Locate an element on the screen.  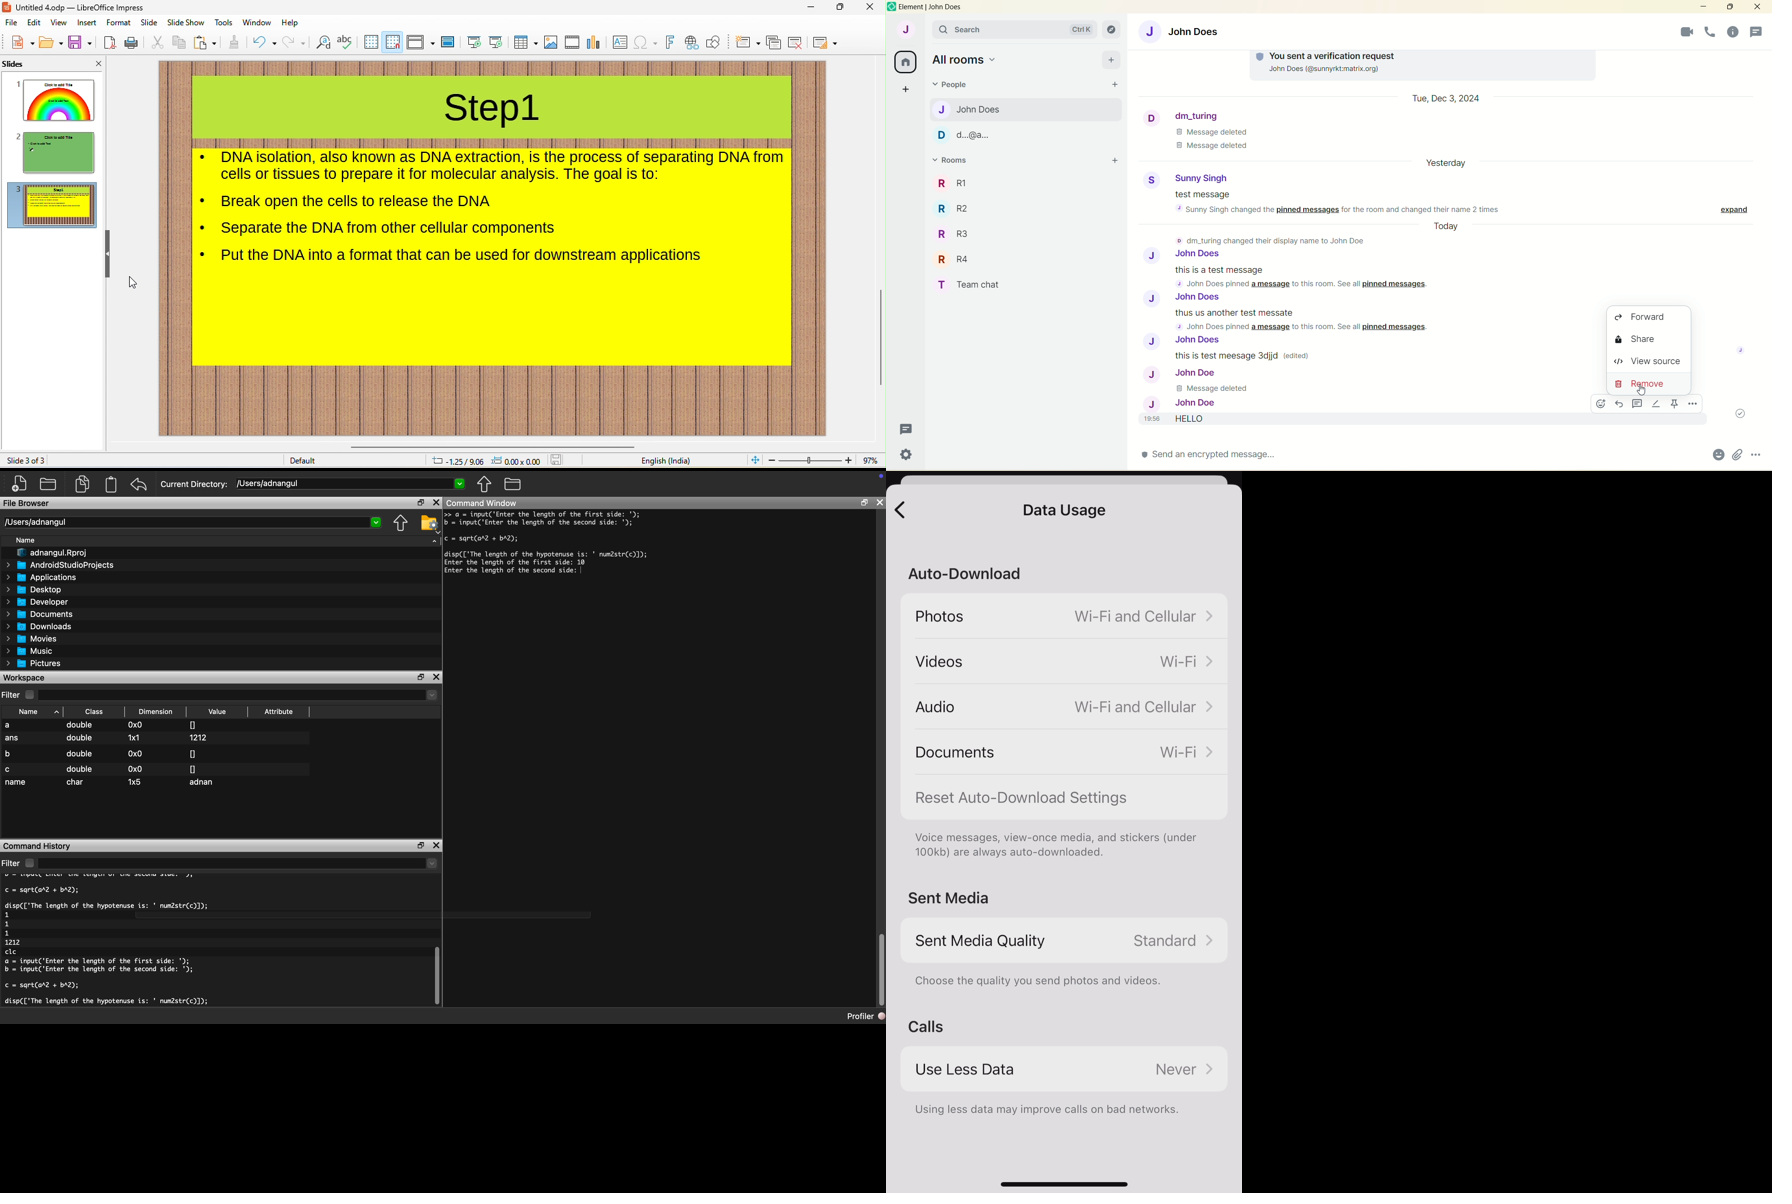
print is located at coordinates (130, 43).